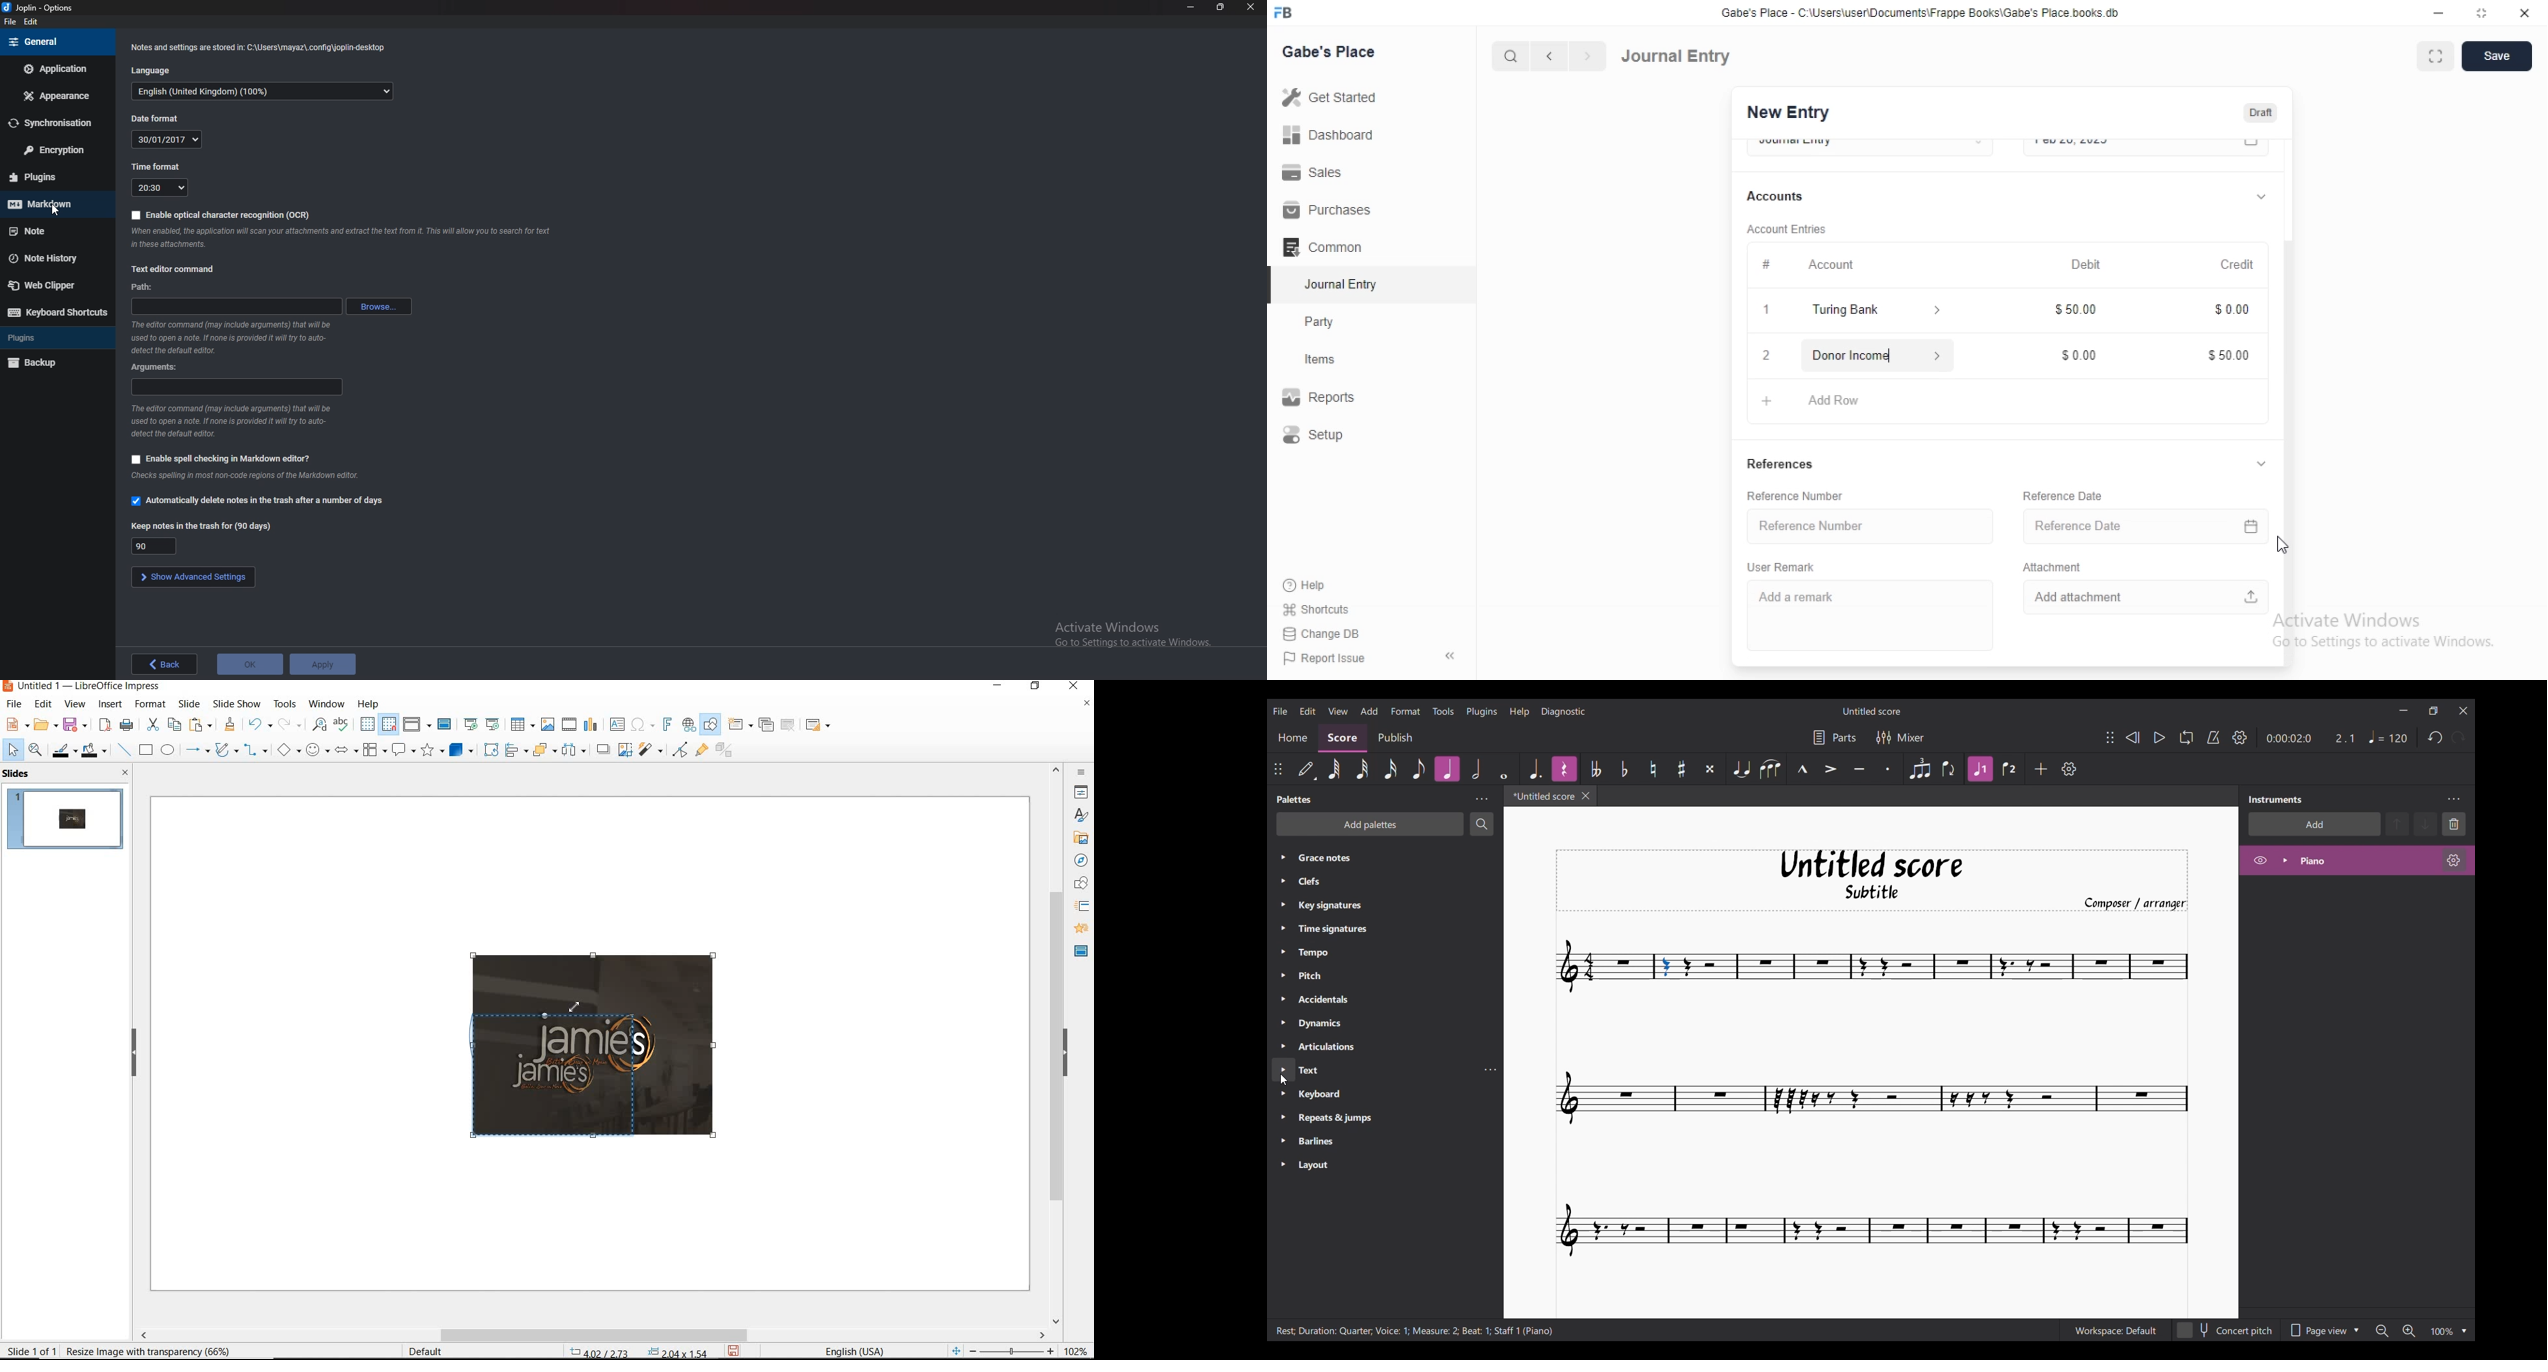 Image resolution: width=2548 pixels, height=1372 pixels. What do you see at coordinates (1370, 825) in the screenshot?
I see `Add palettes` at bounding box center [1370, 825].